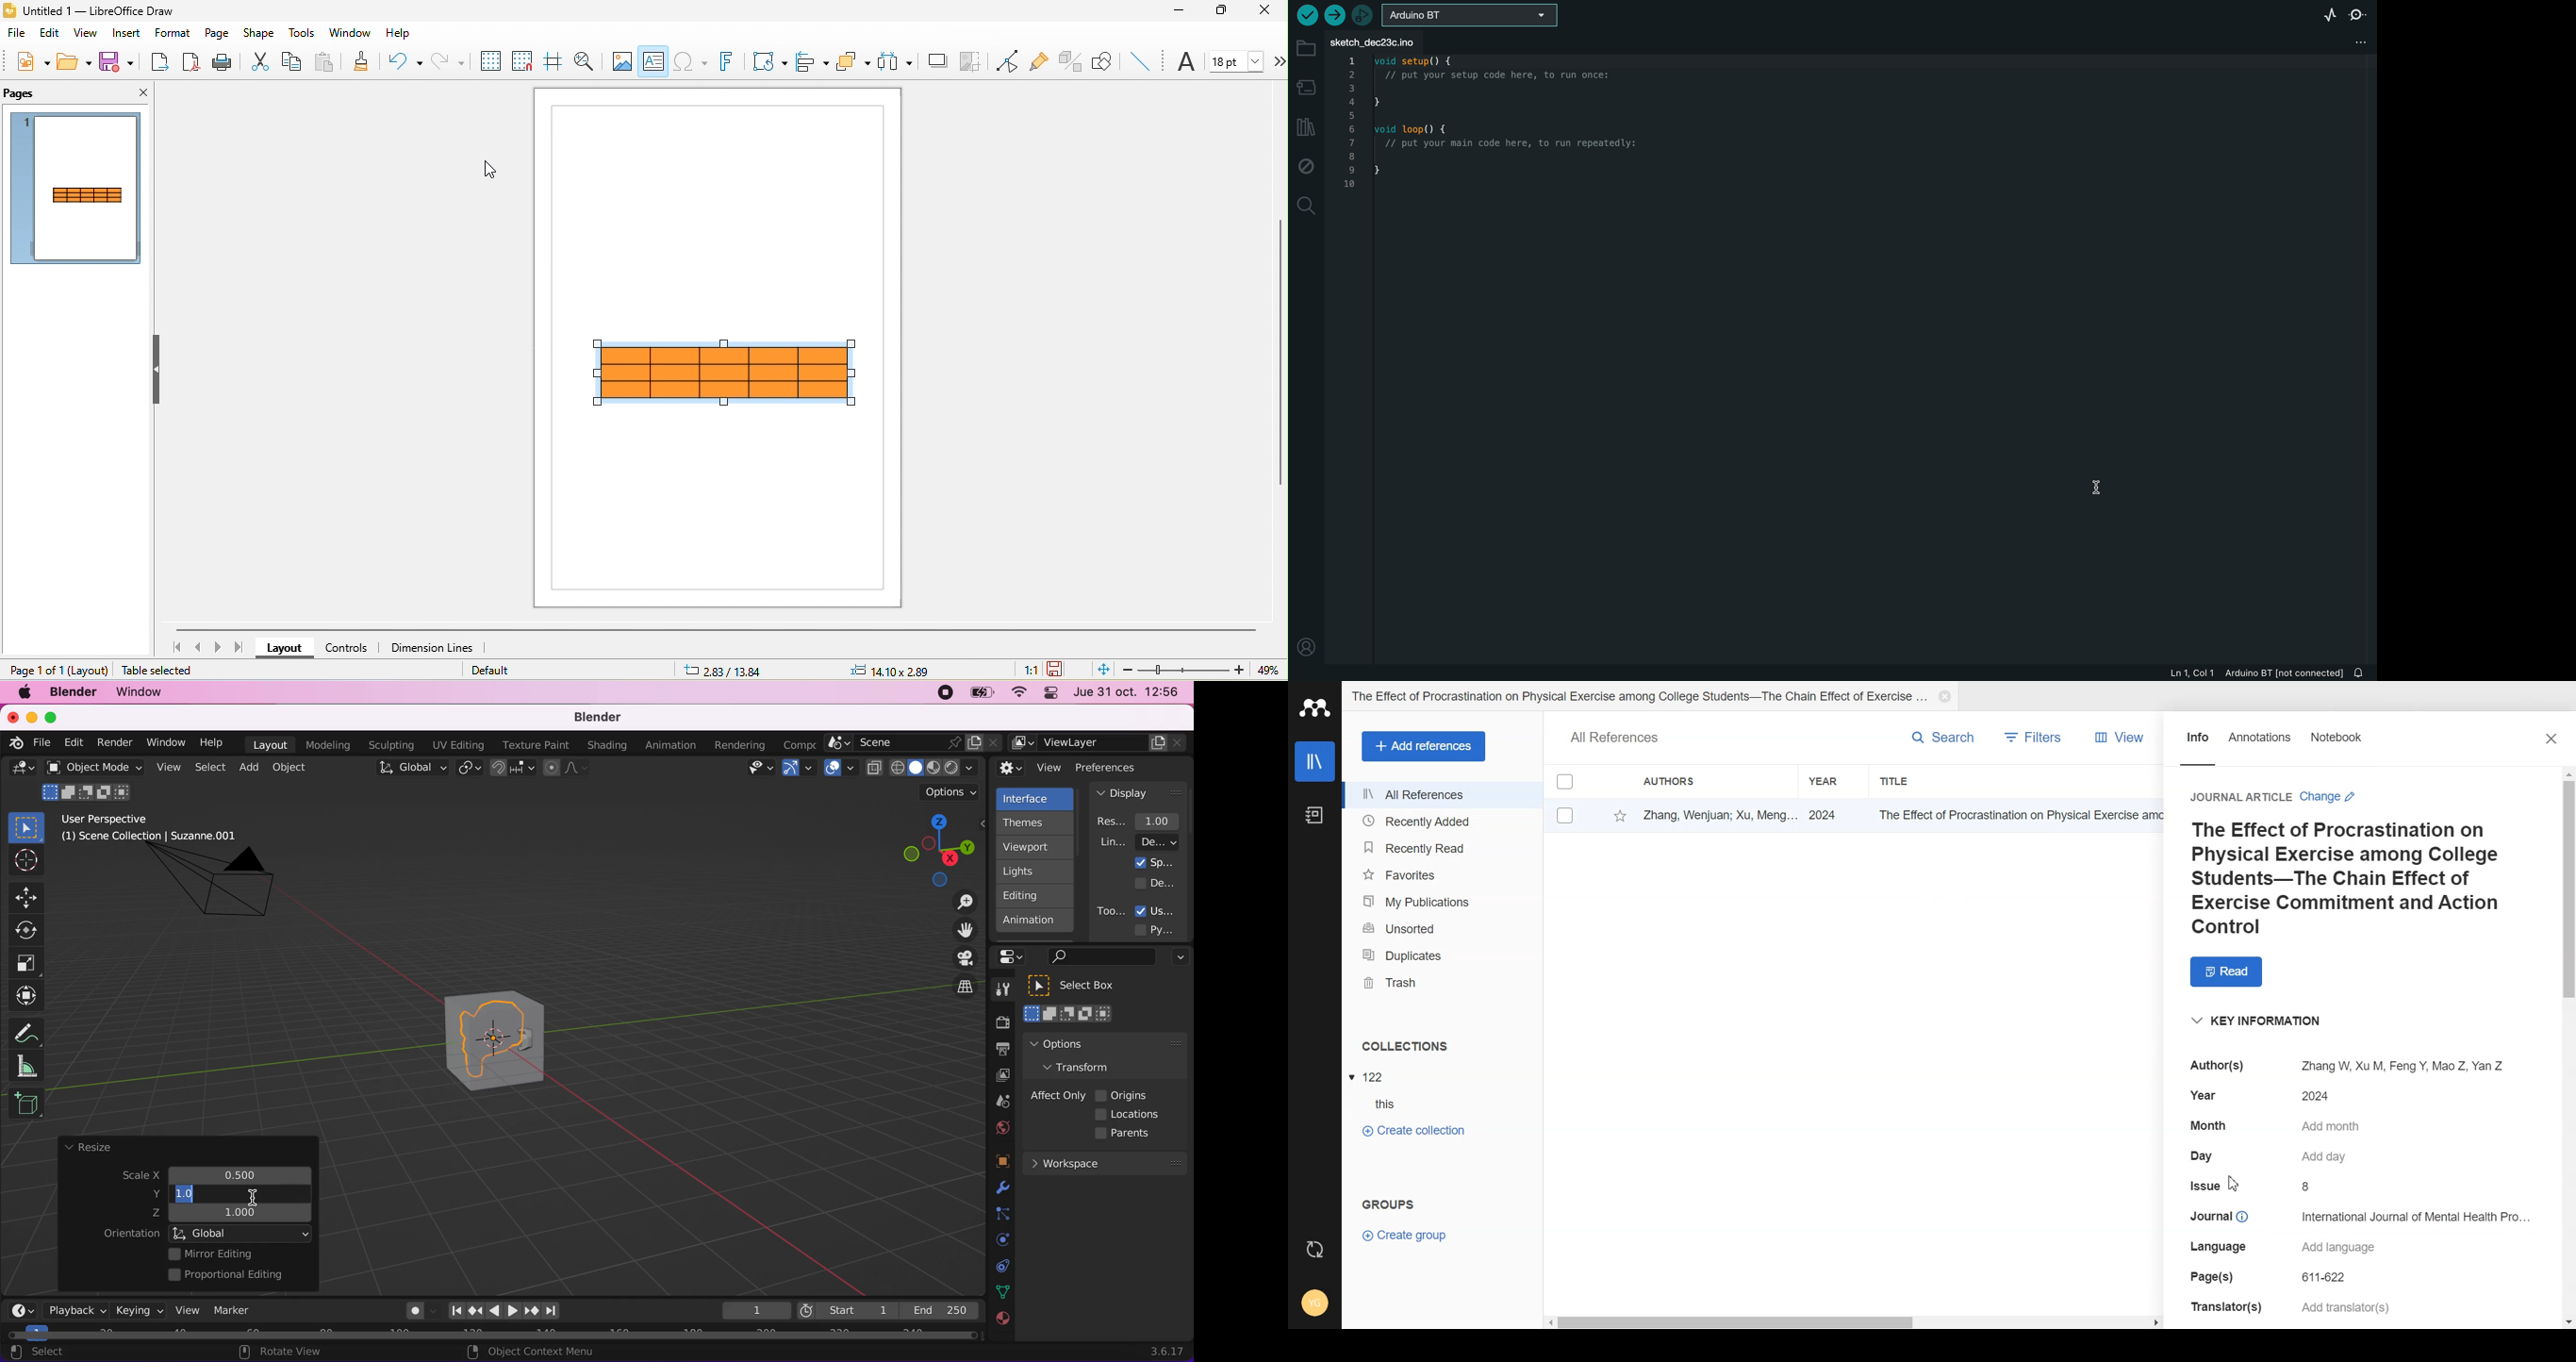 Image resolution: width=2576 pixels, height=1372 pixels. Describe the element at coordinates (1181, 13) in the screenshot. I see `minimize` at that location.